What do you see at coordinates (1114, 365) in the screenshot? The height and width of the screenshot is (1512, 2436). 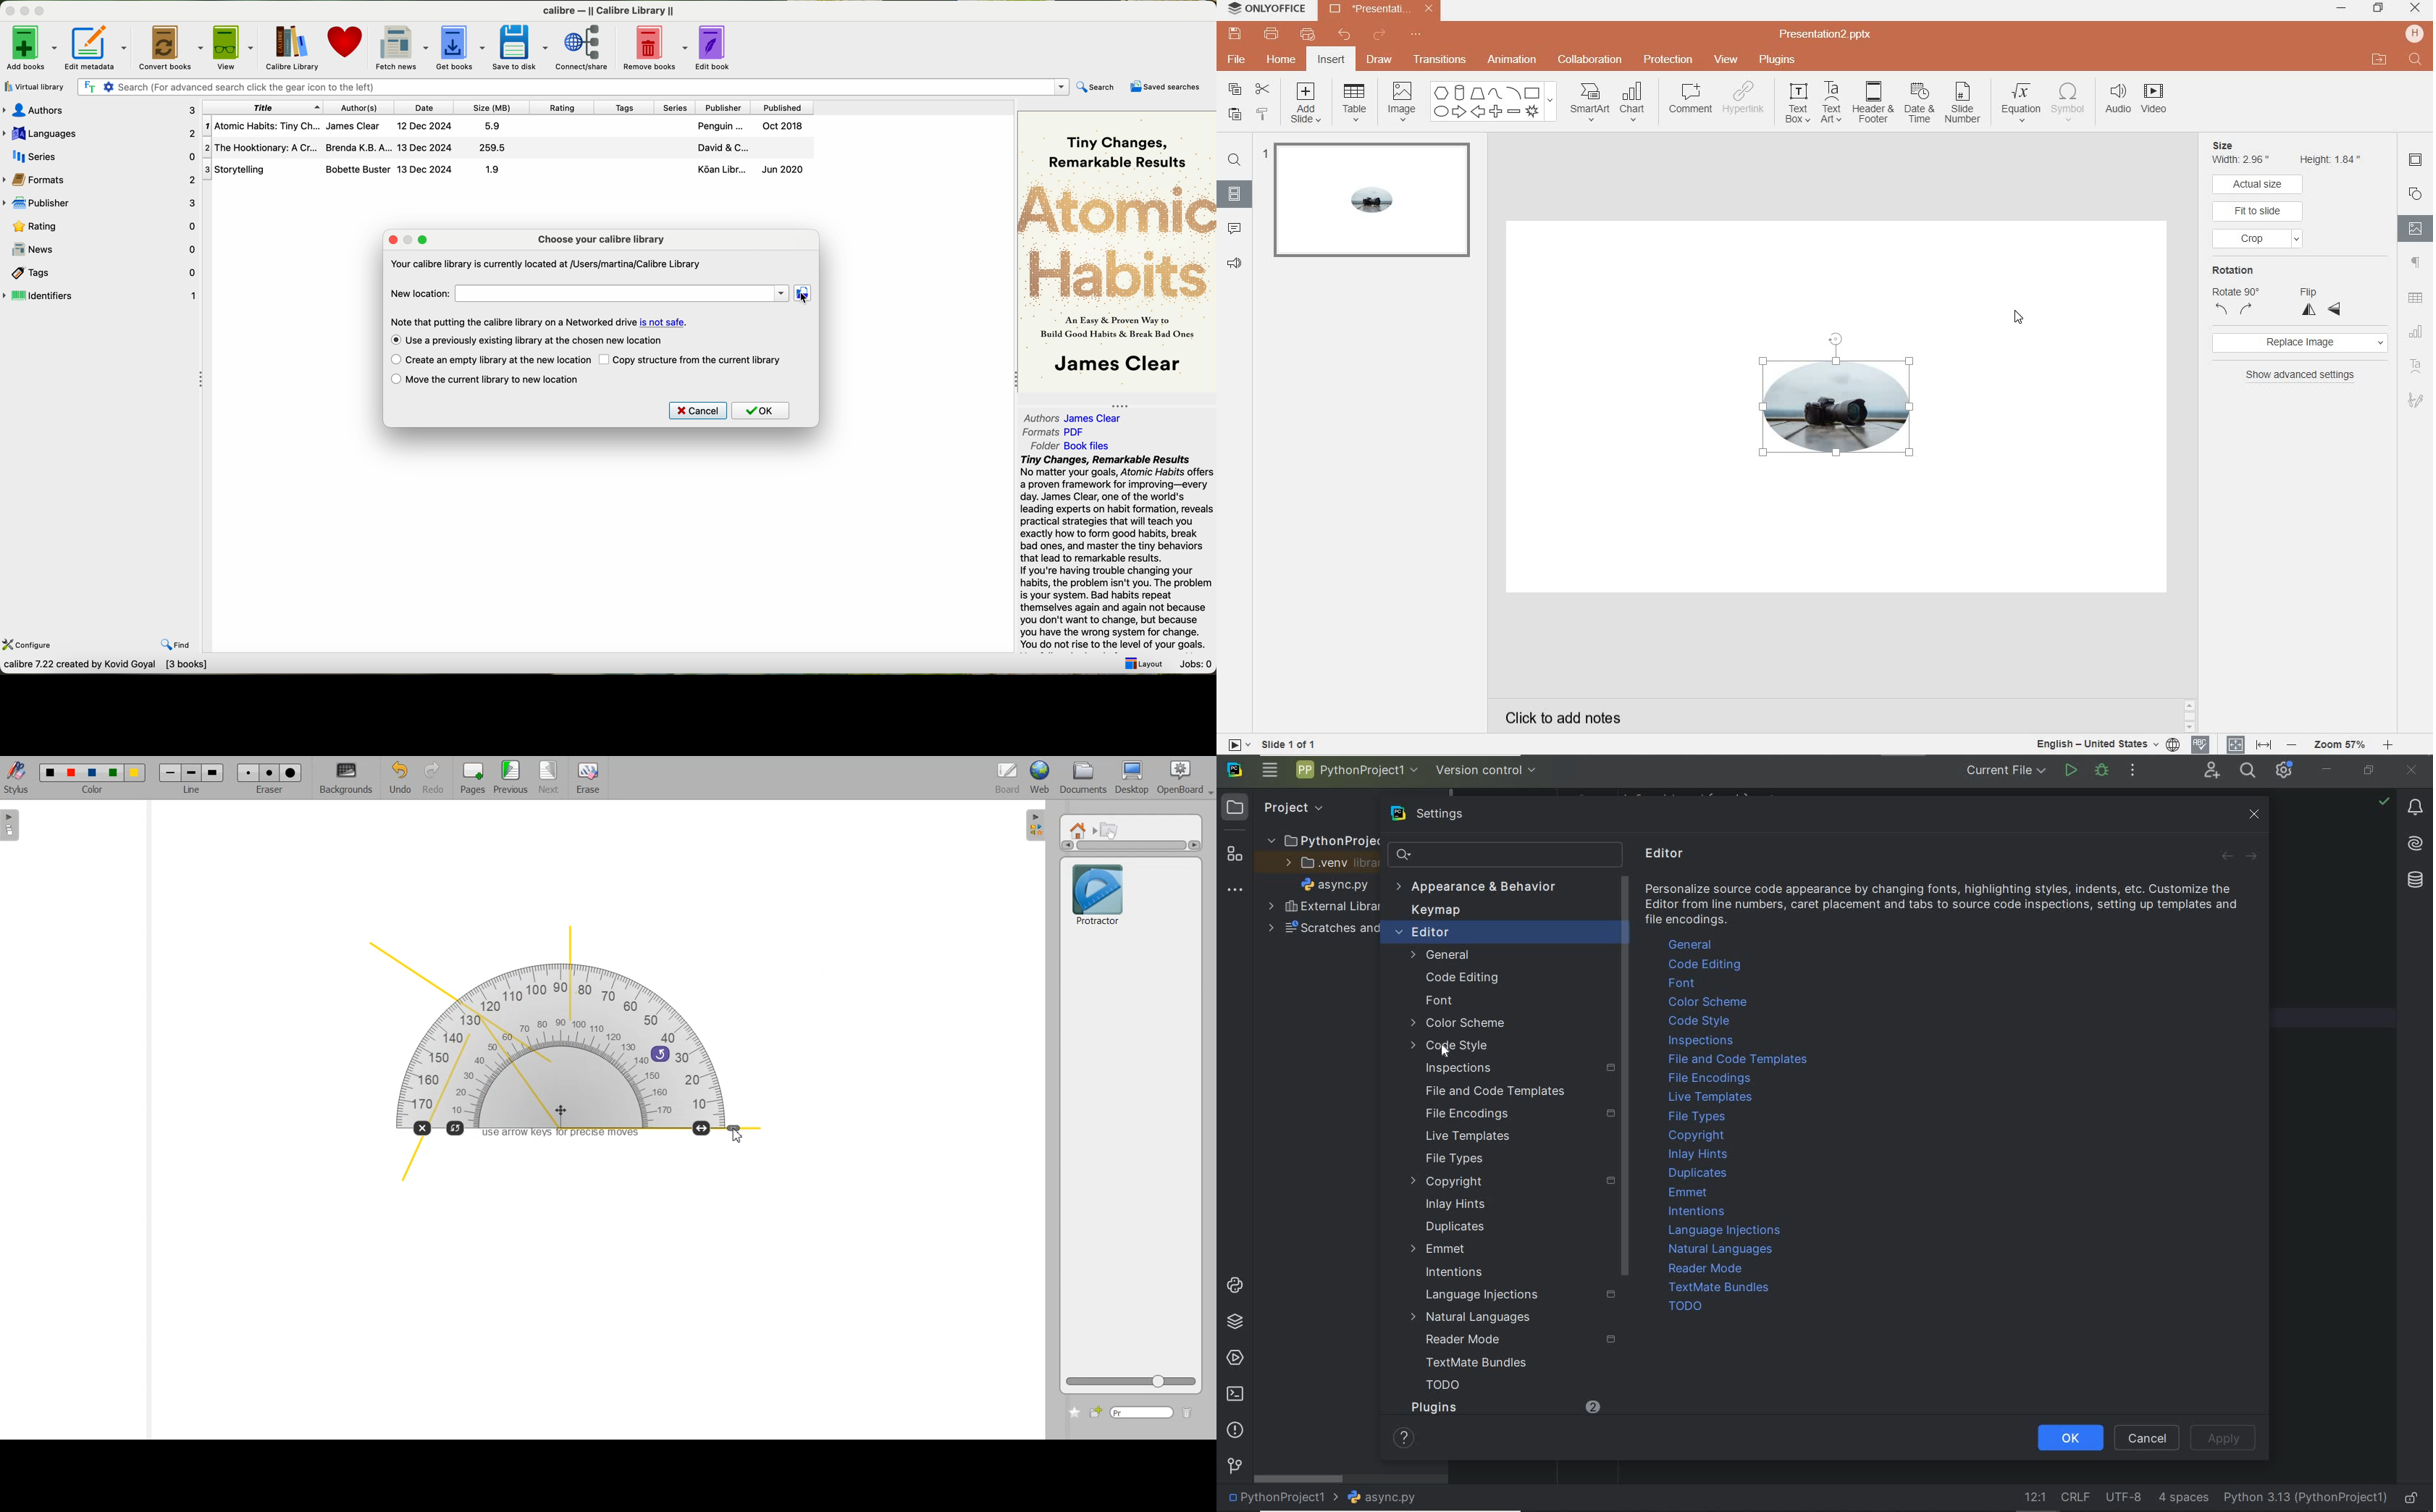 I see `James Clear` at bounding box center [1114, 365].